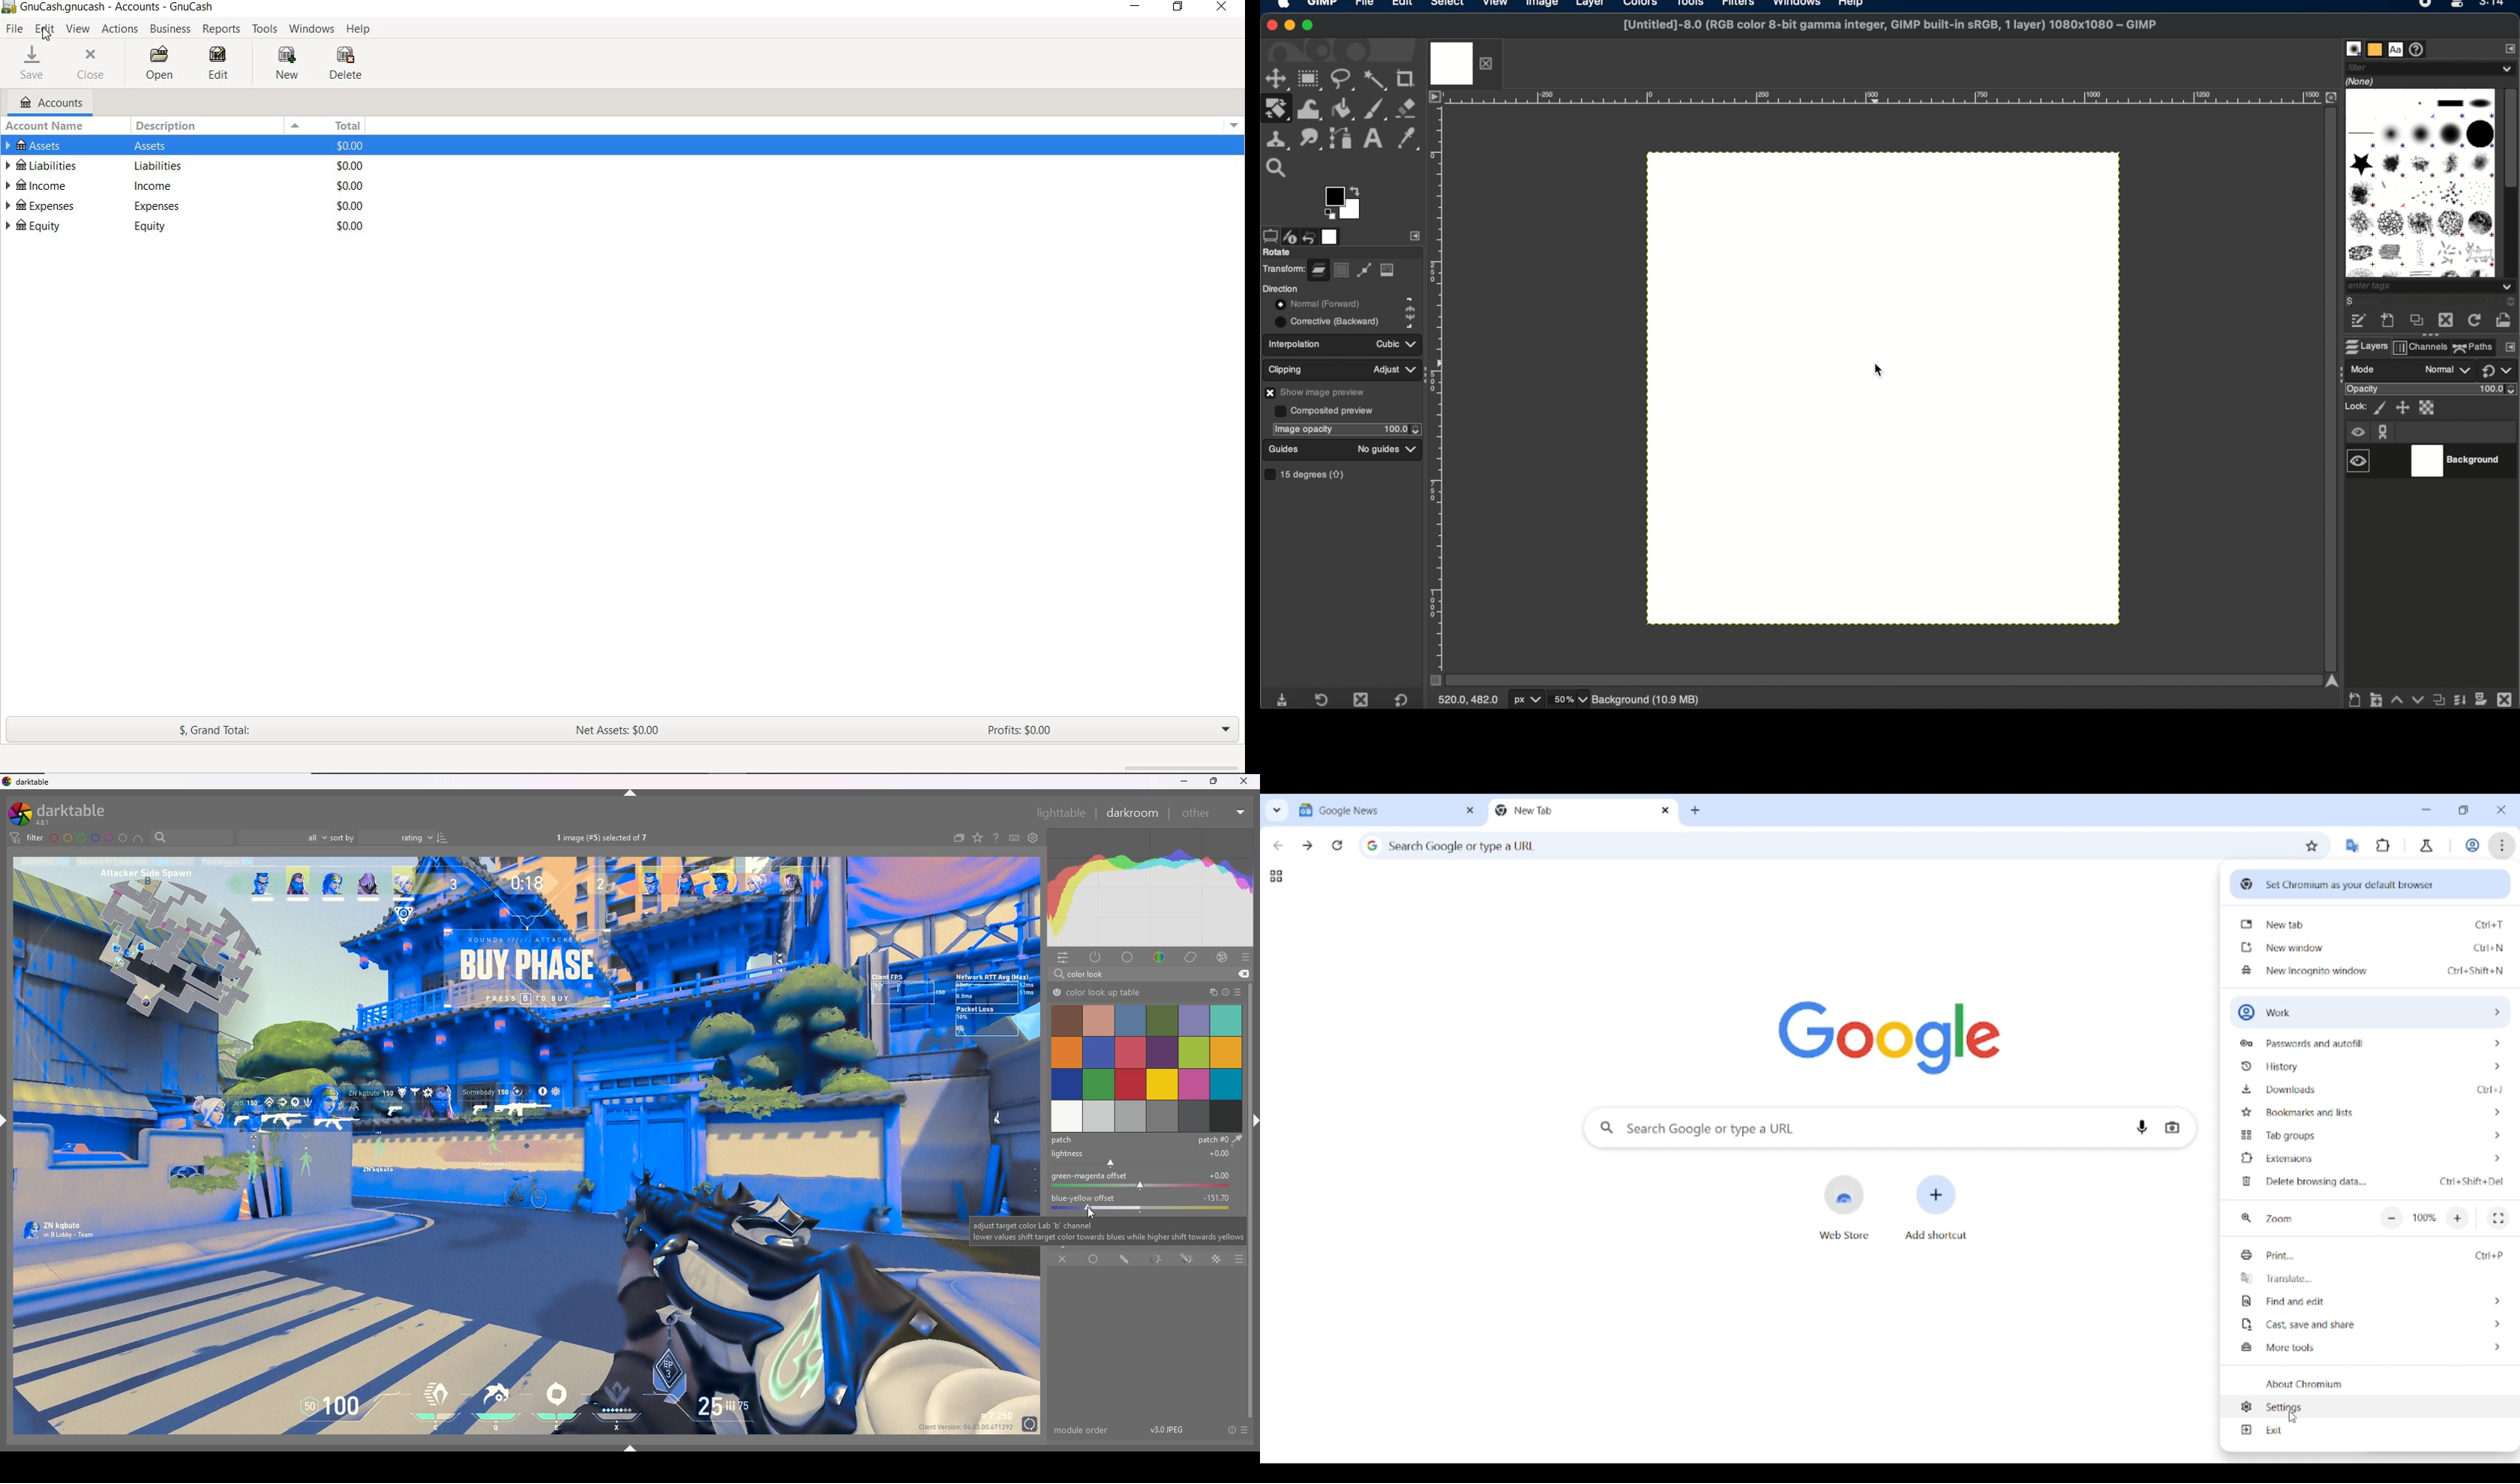 The image size is (2520, 1484). Describe the element at coordinates (1150, 888) in the screenshot. I see `heat graph` at that location.